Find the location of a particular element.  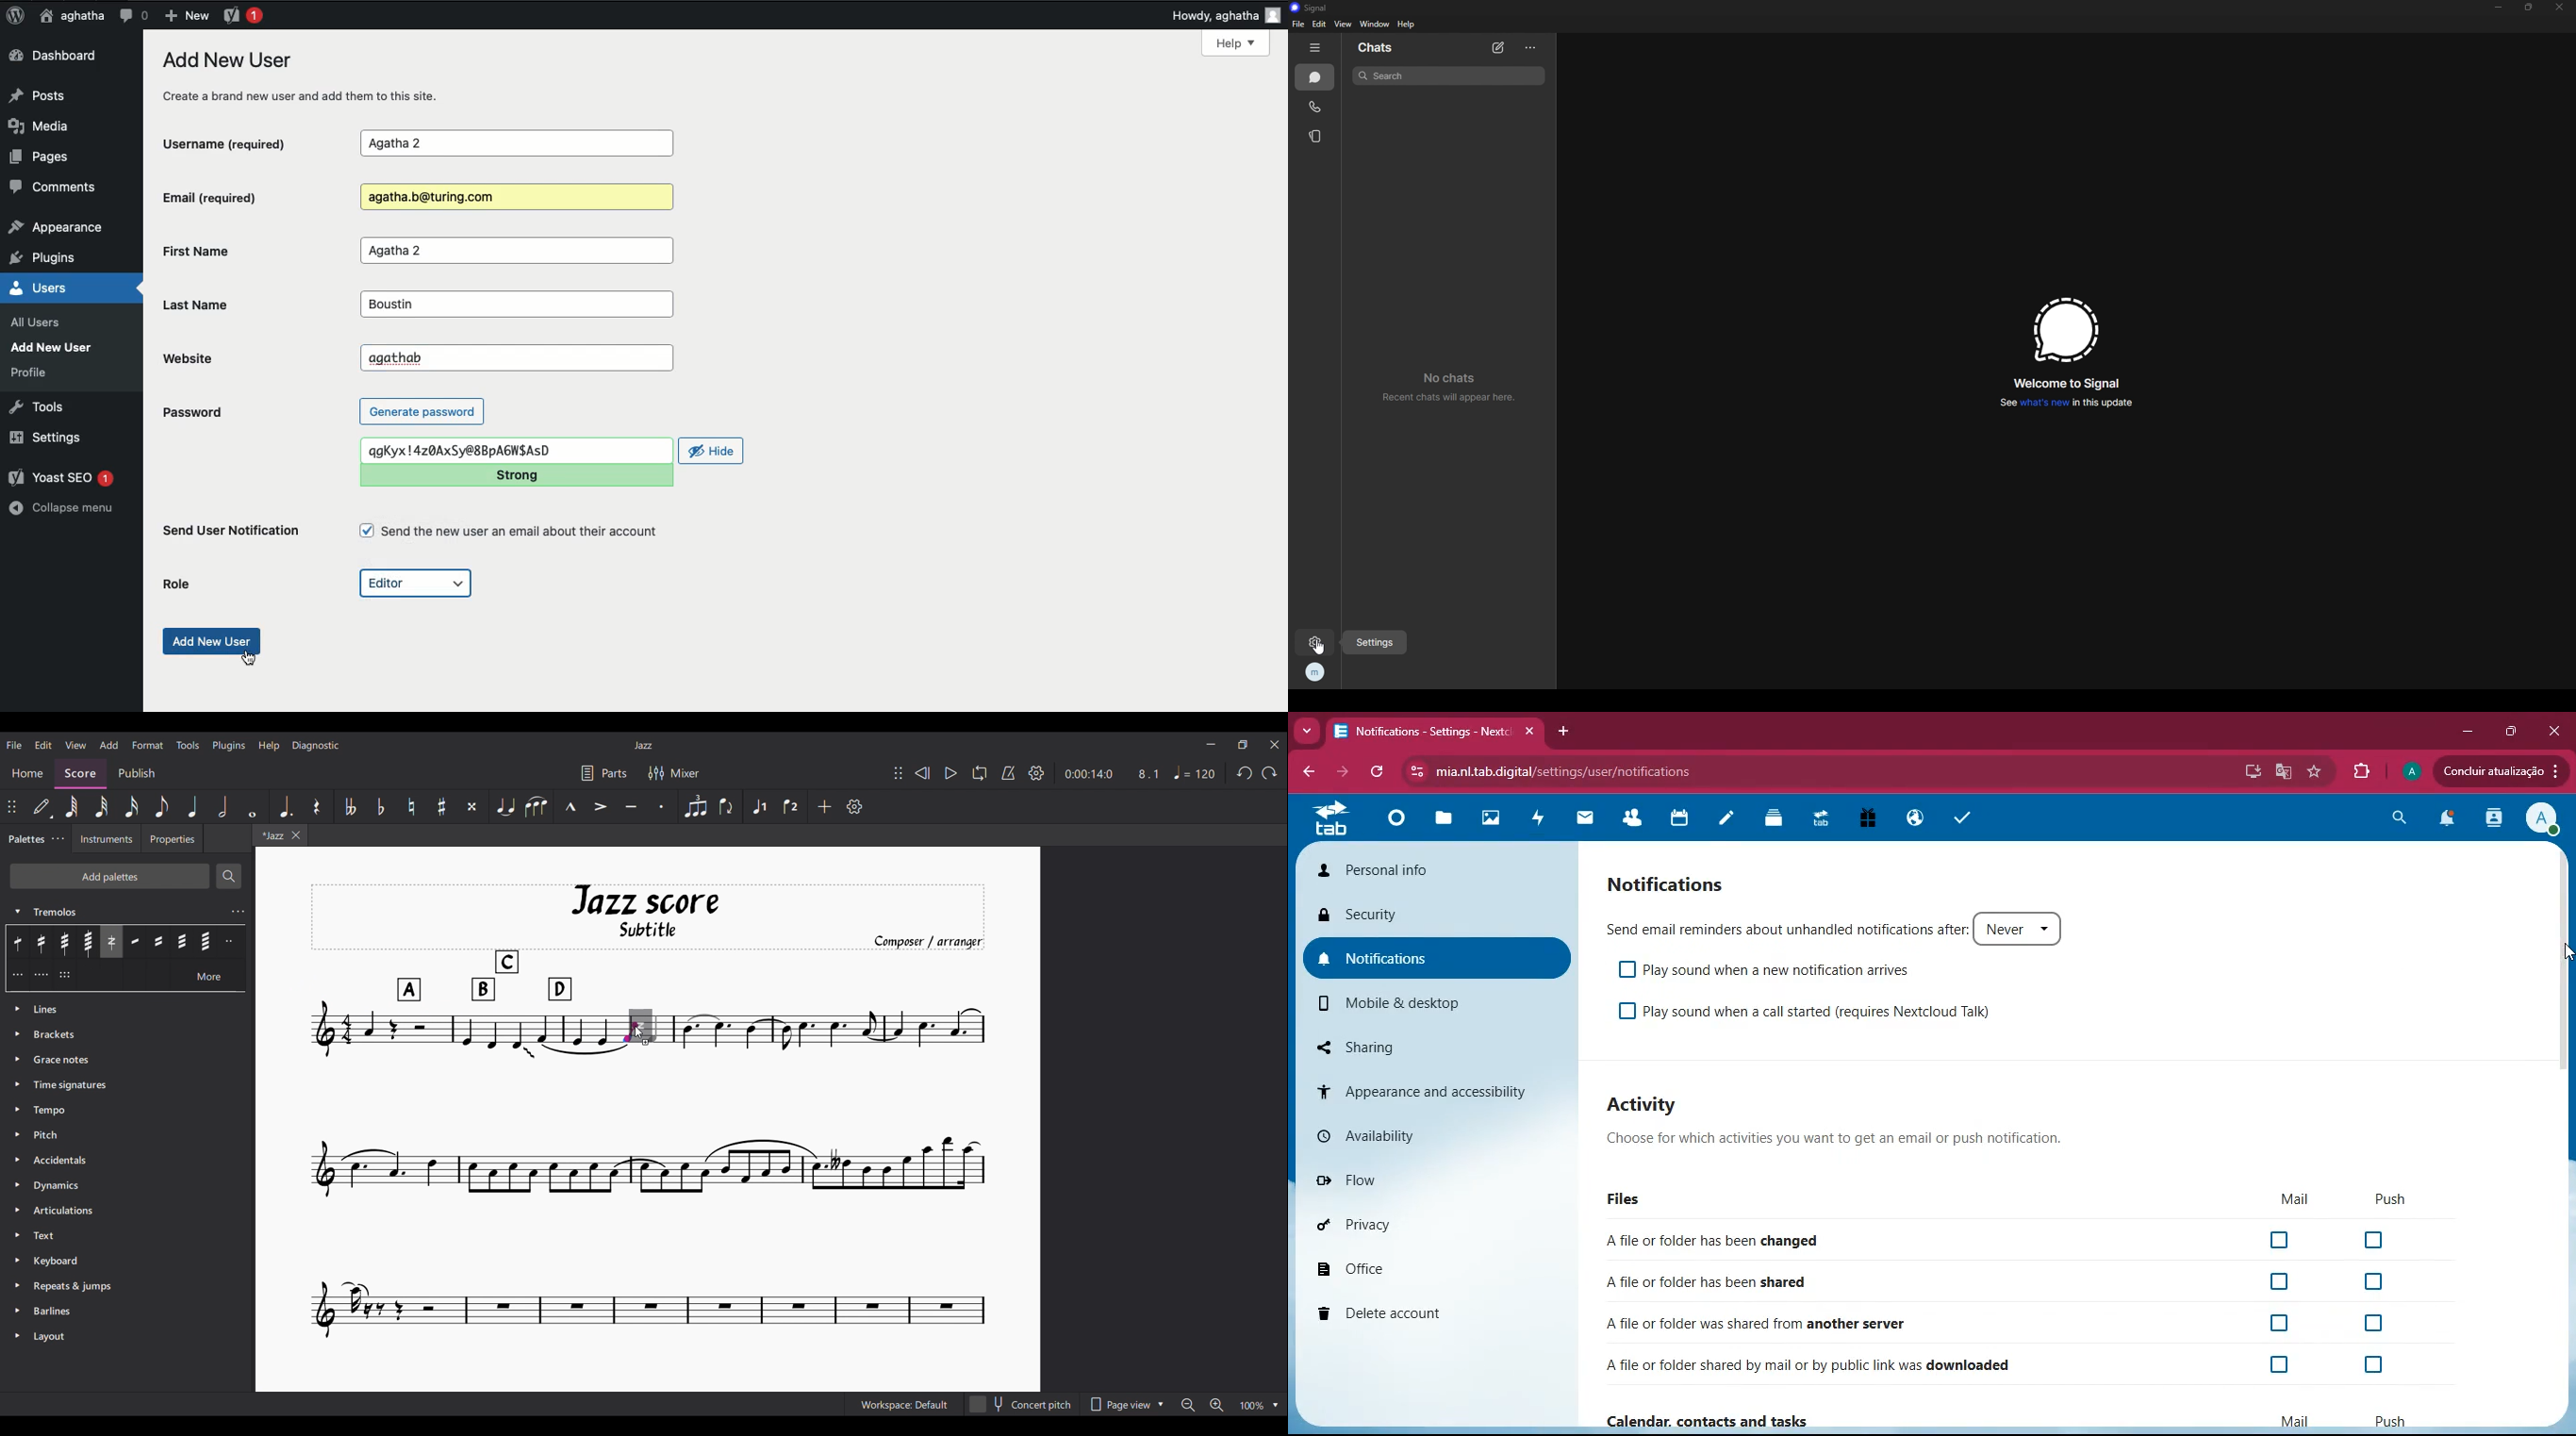

stories is located at coordinates (1317, 136).